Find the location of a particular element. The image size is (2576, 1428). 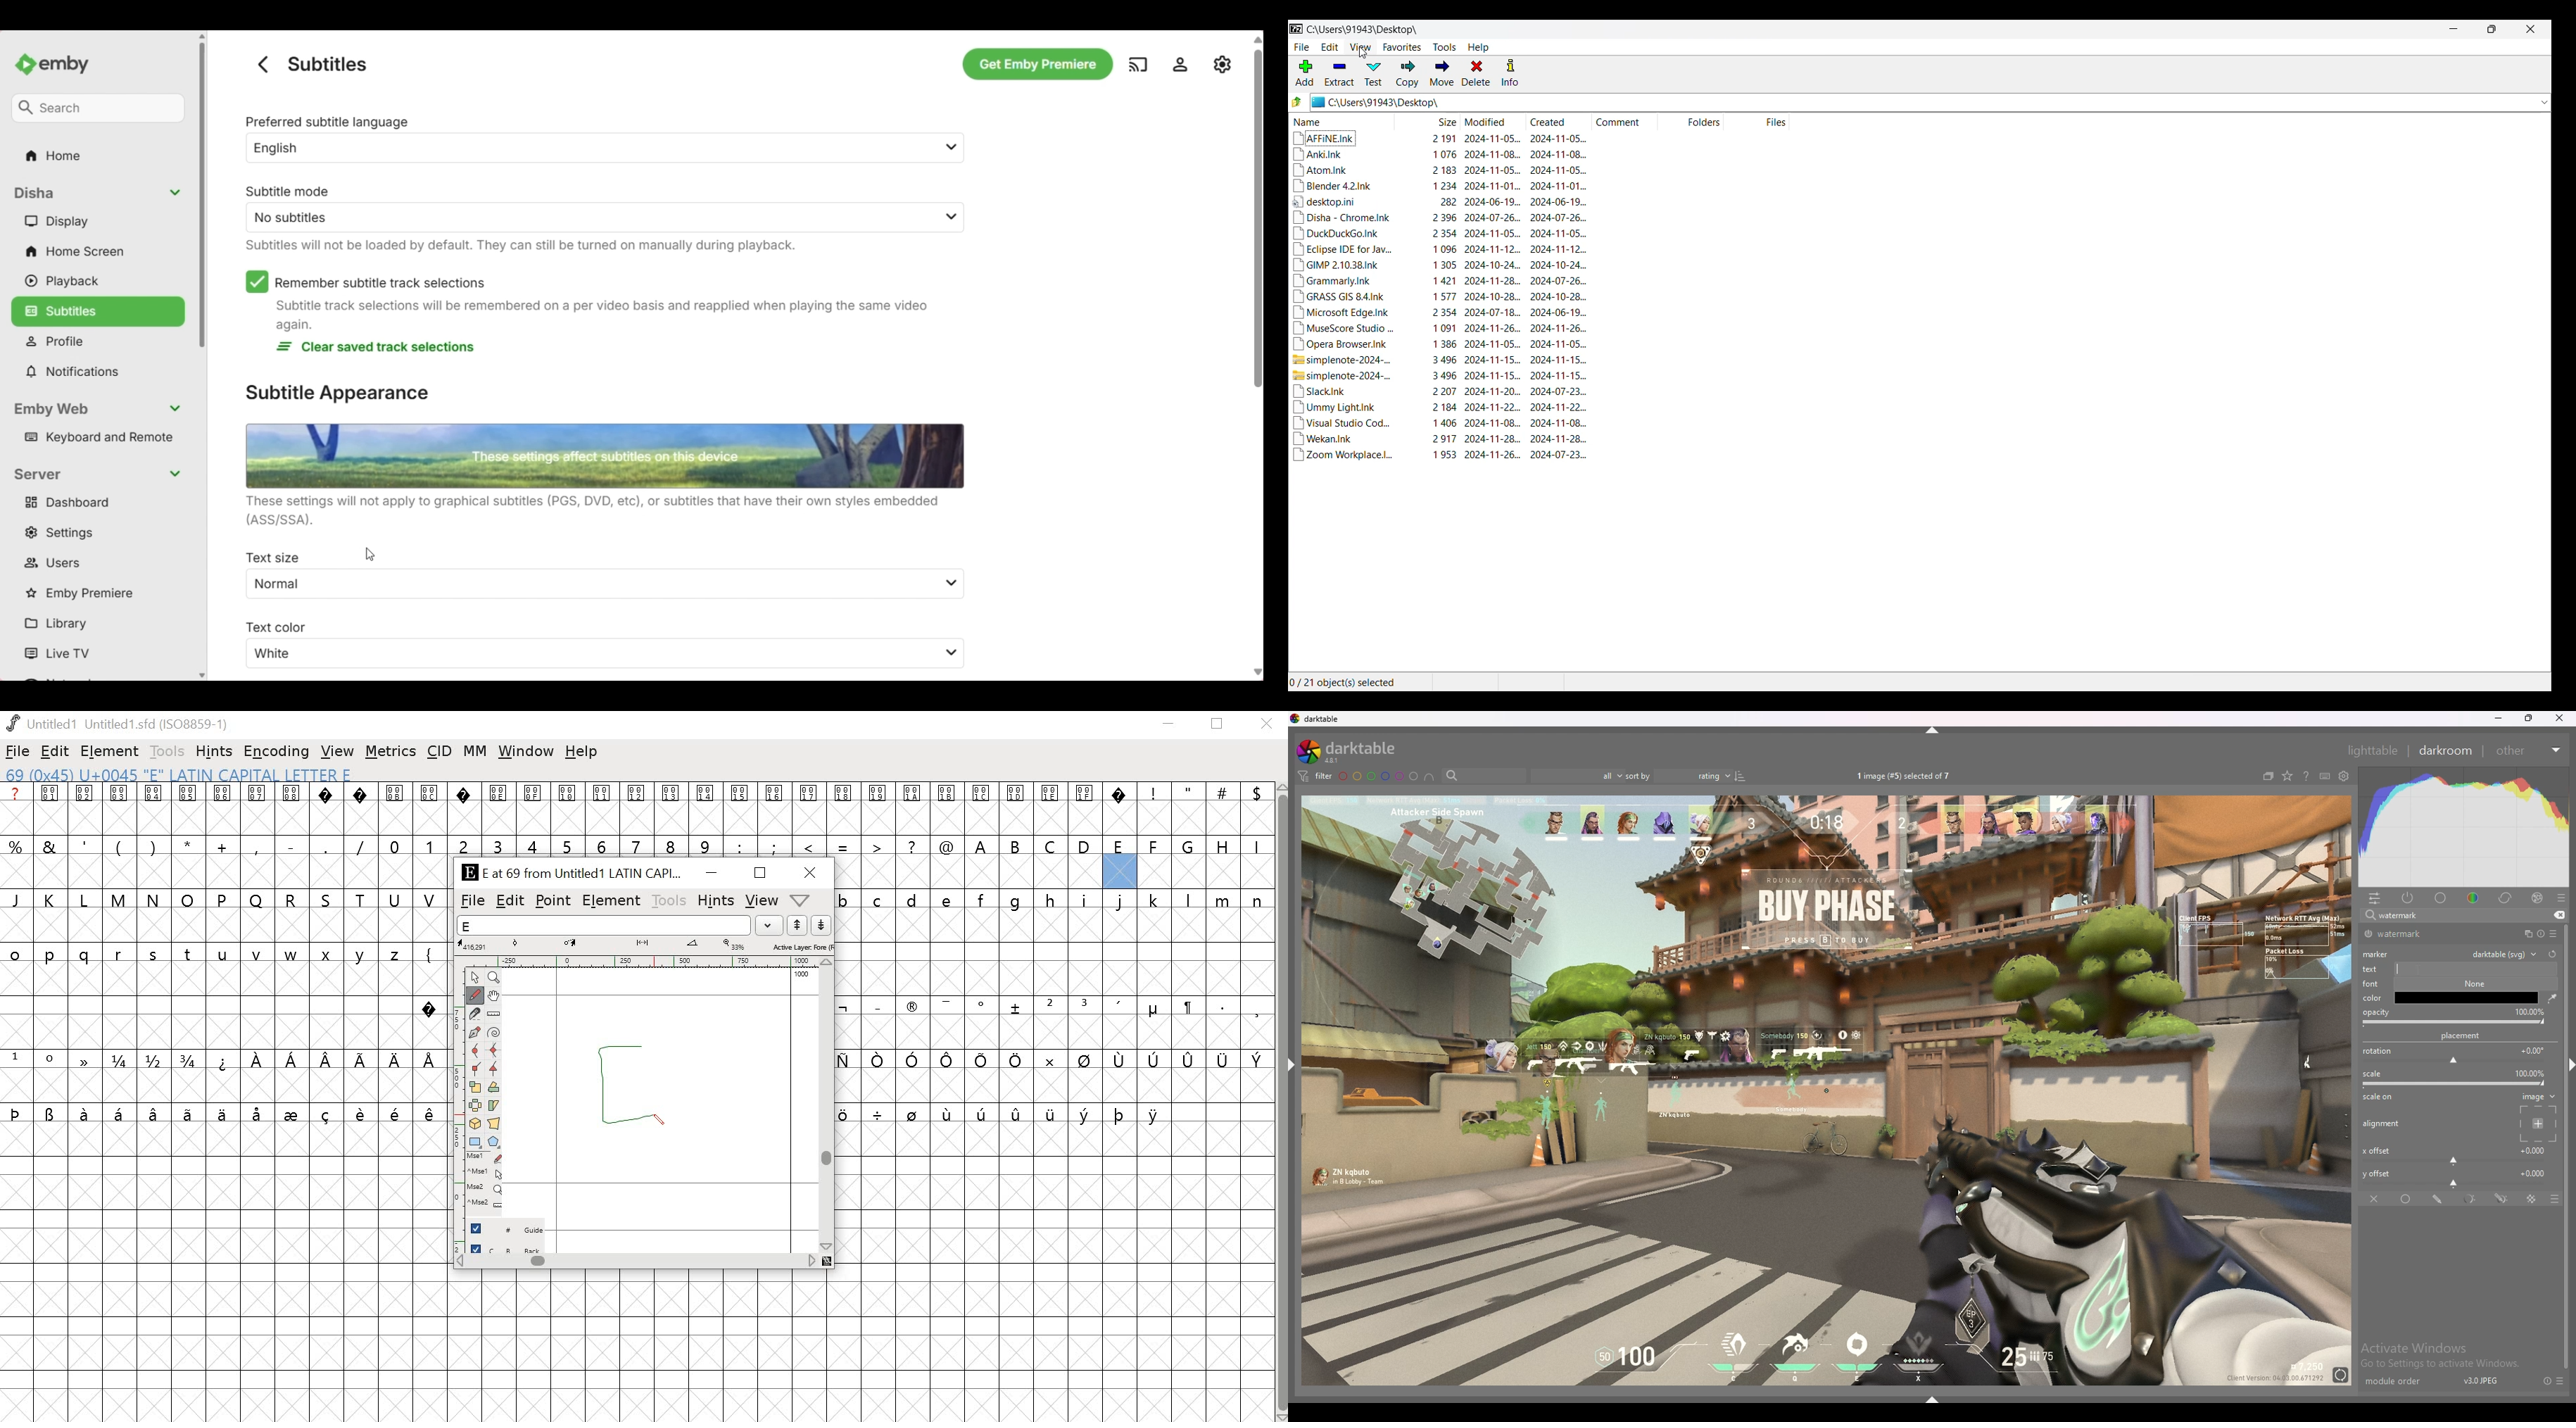

xoffset is located at coordinates (2455, 1154).